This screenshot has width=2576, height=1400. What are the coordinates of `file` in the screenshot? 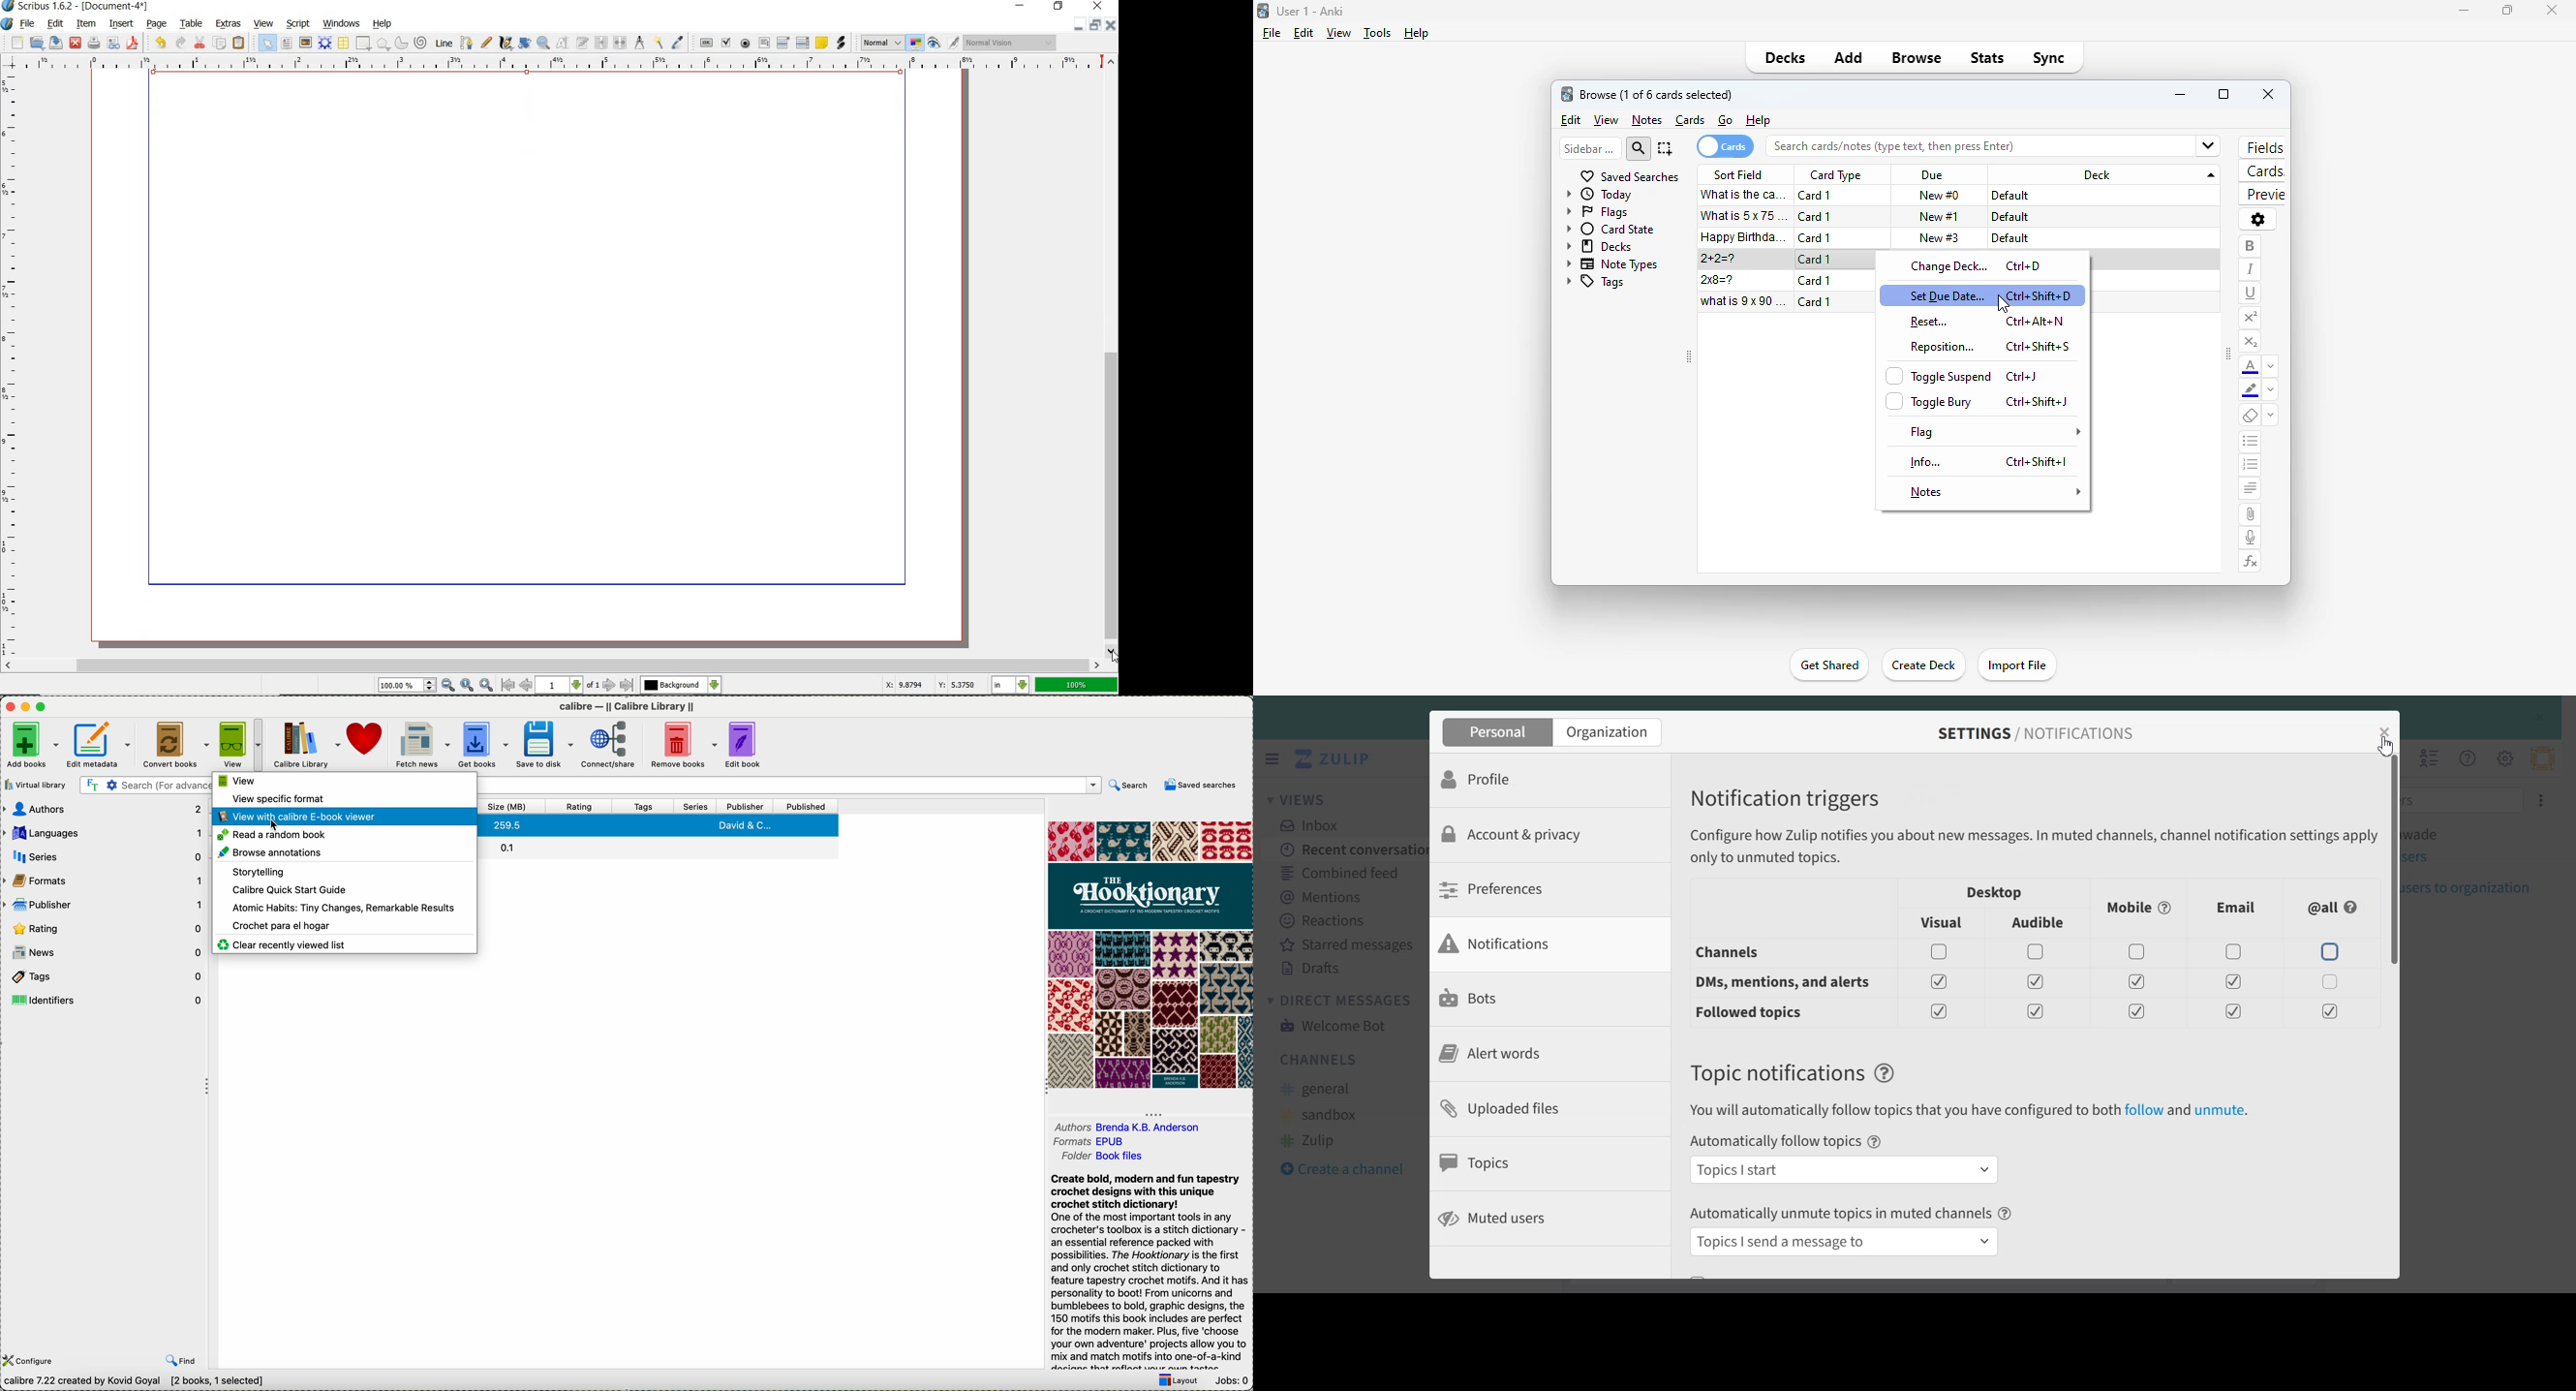 It's located at (29, 25).